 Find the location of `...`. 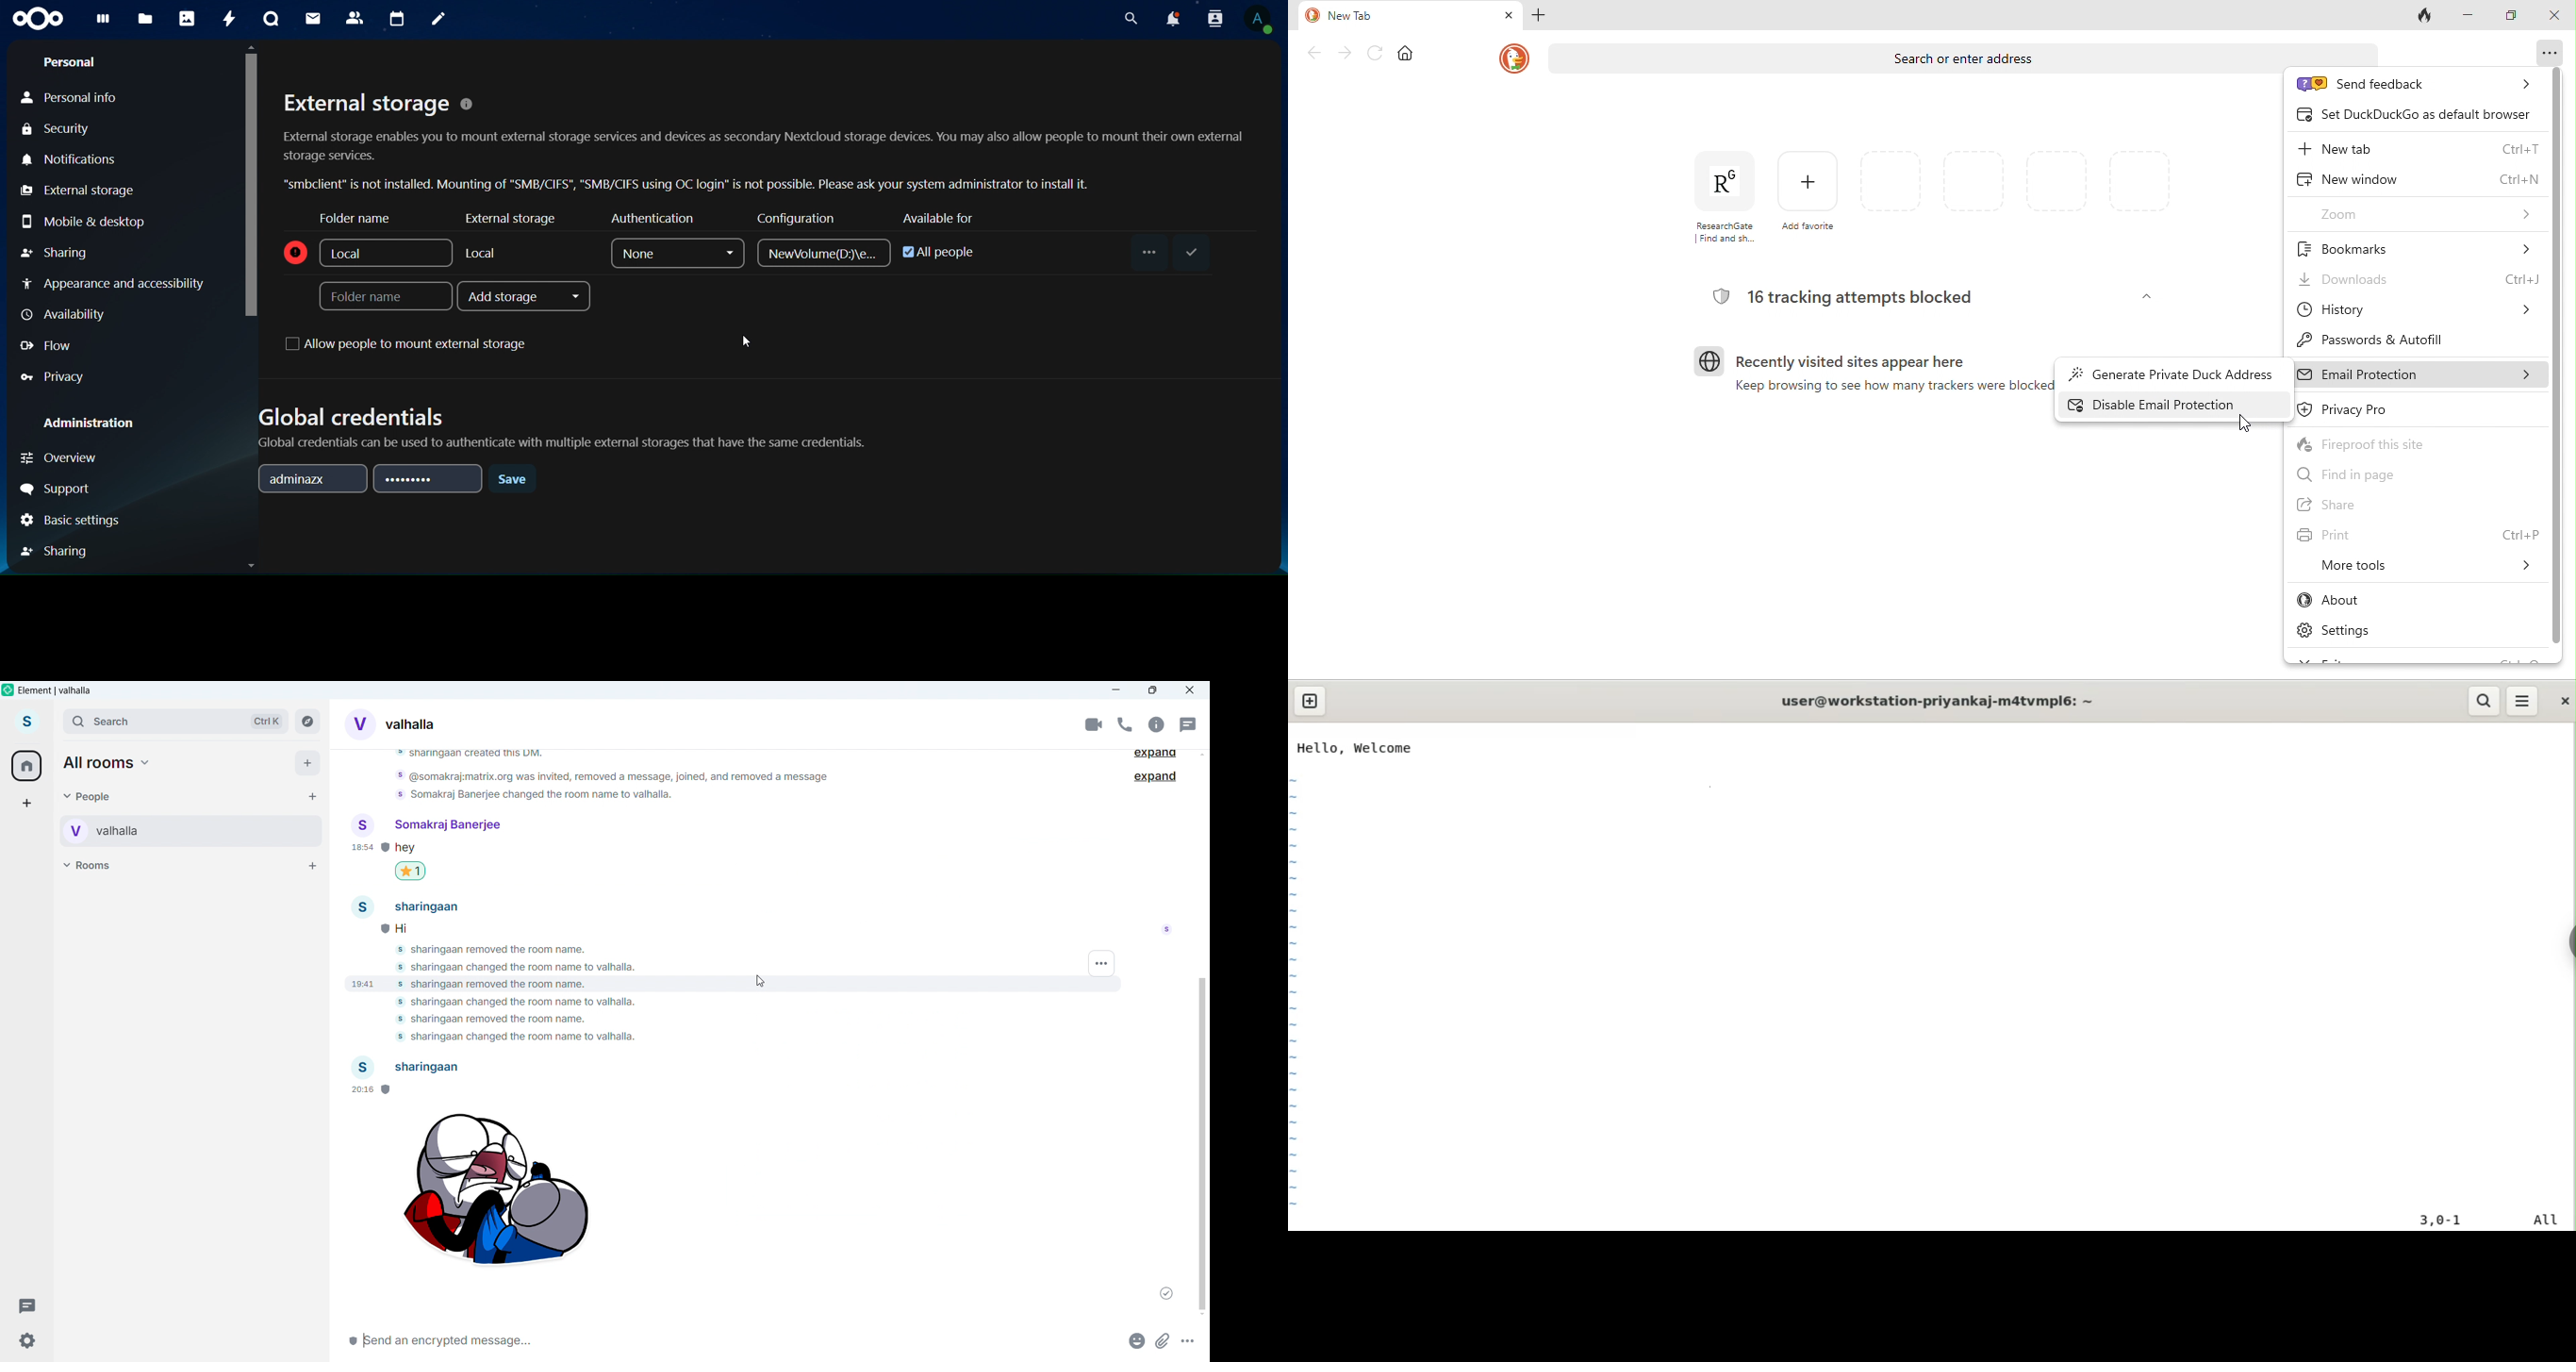

... is located at coordinates (1146, 252).